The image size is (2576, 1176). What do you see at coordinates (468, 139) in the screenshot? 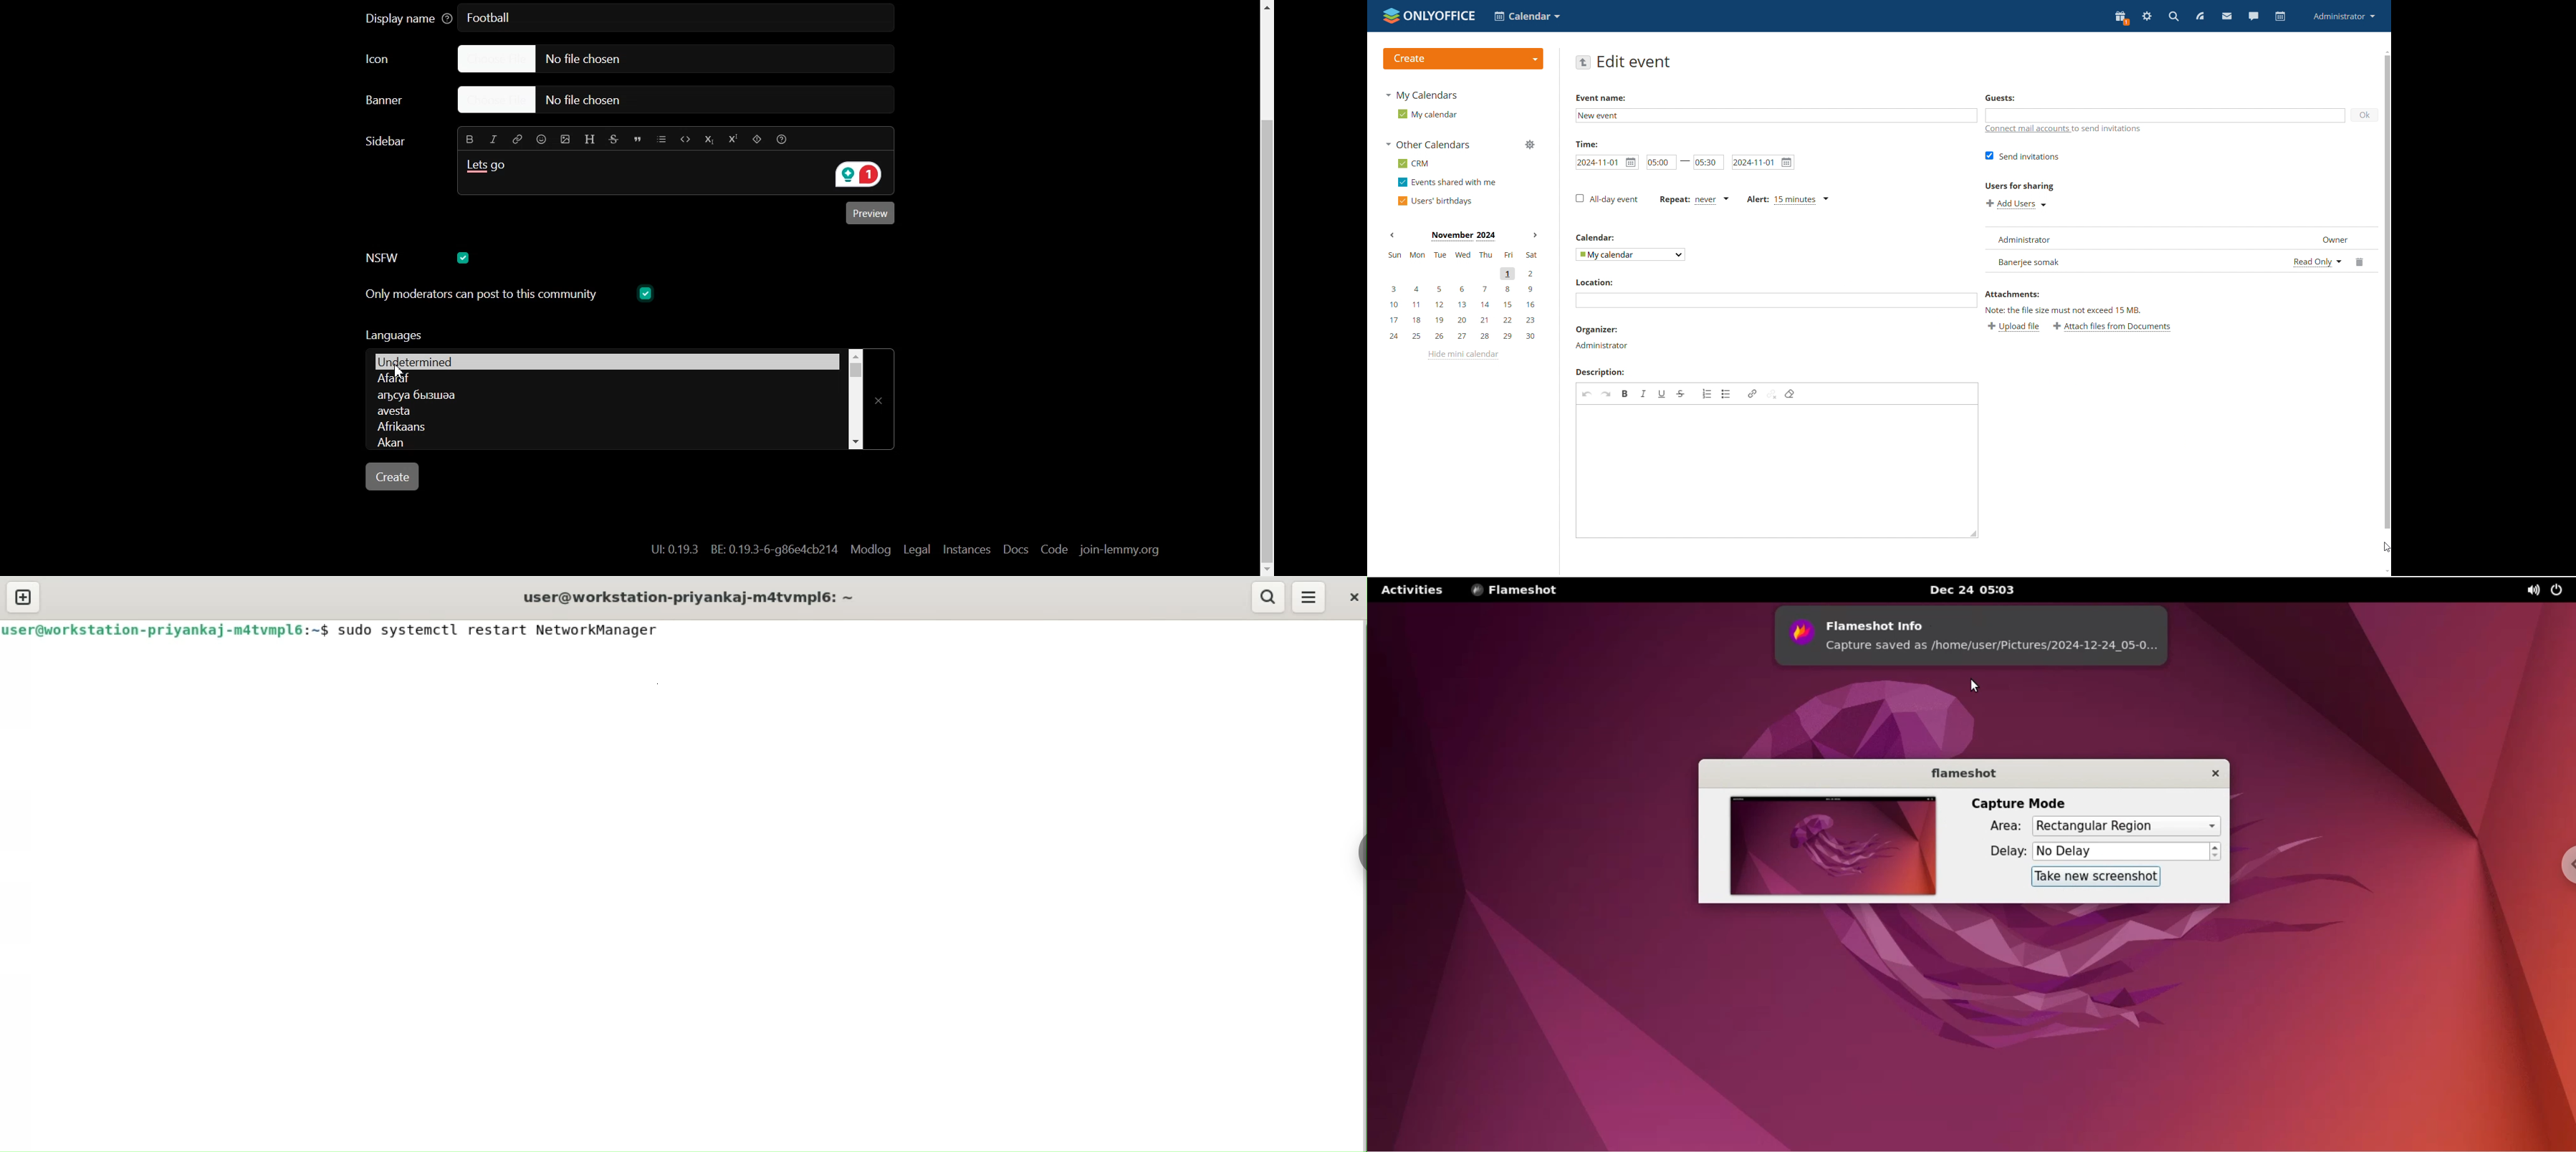
I see `Bold` at bounding box center [468, 139].